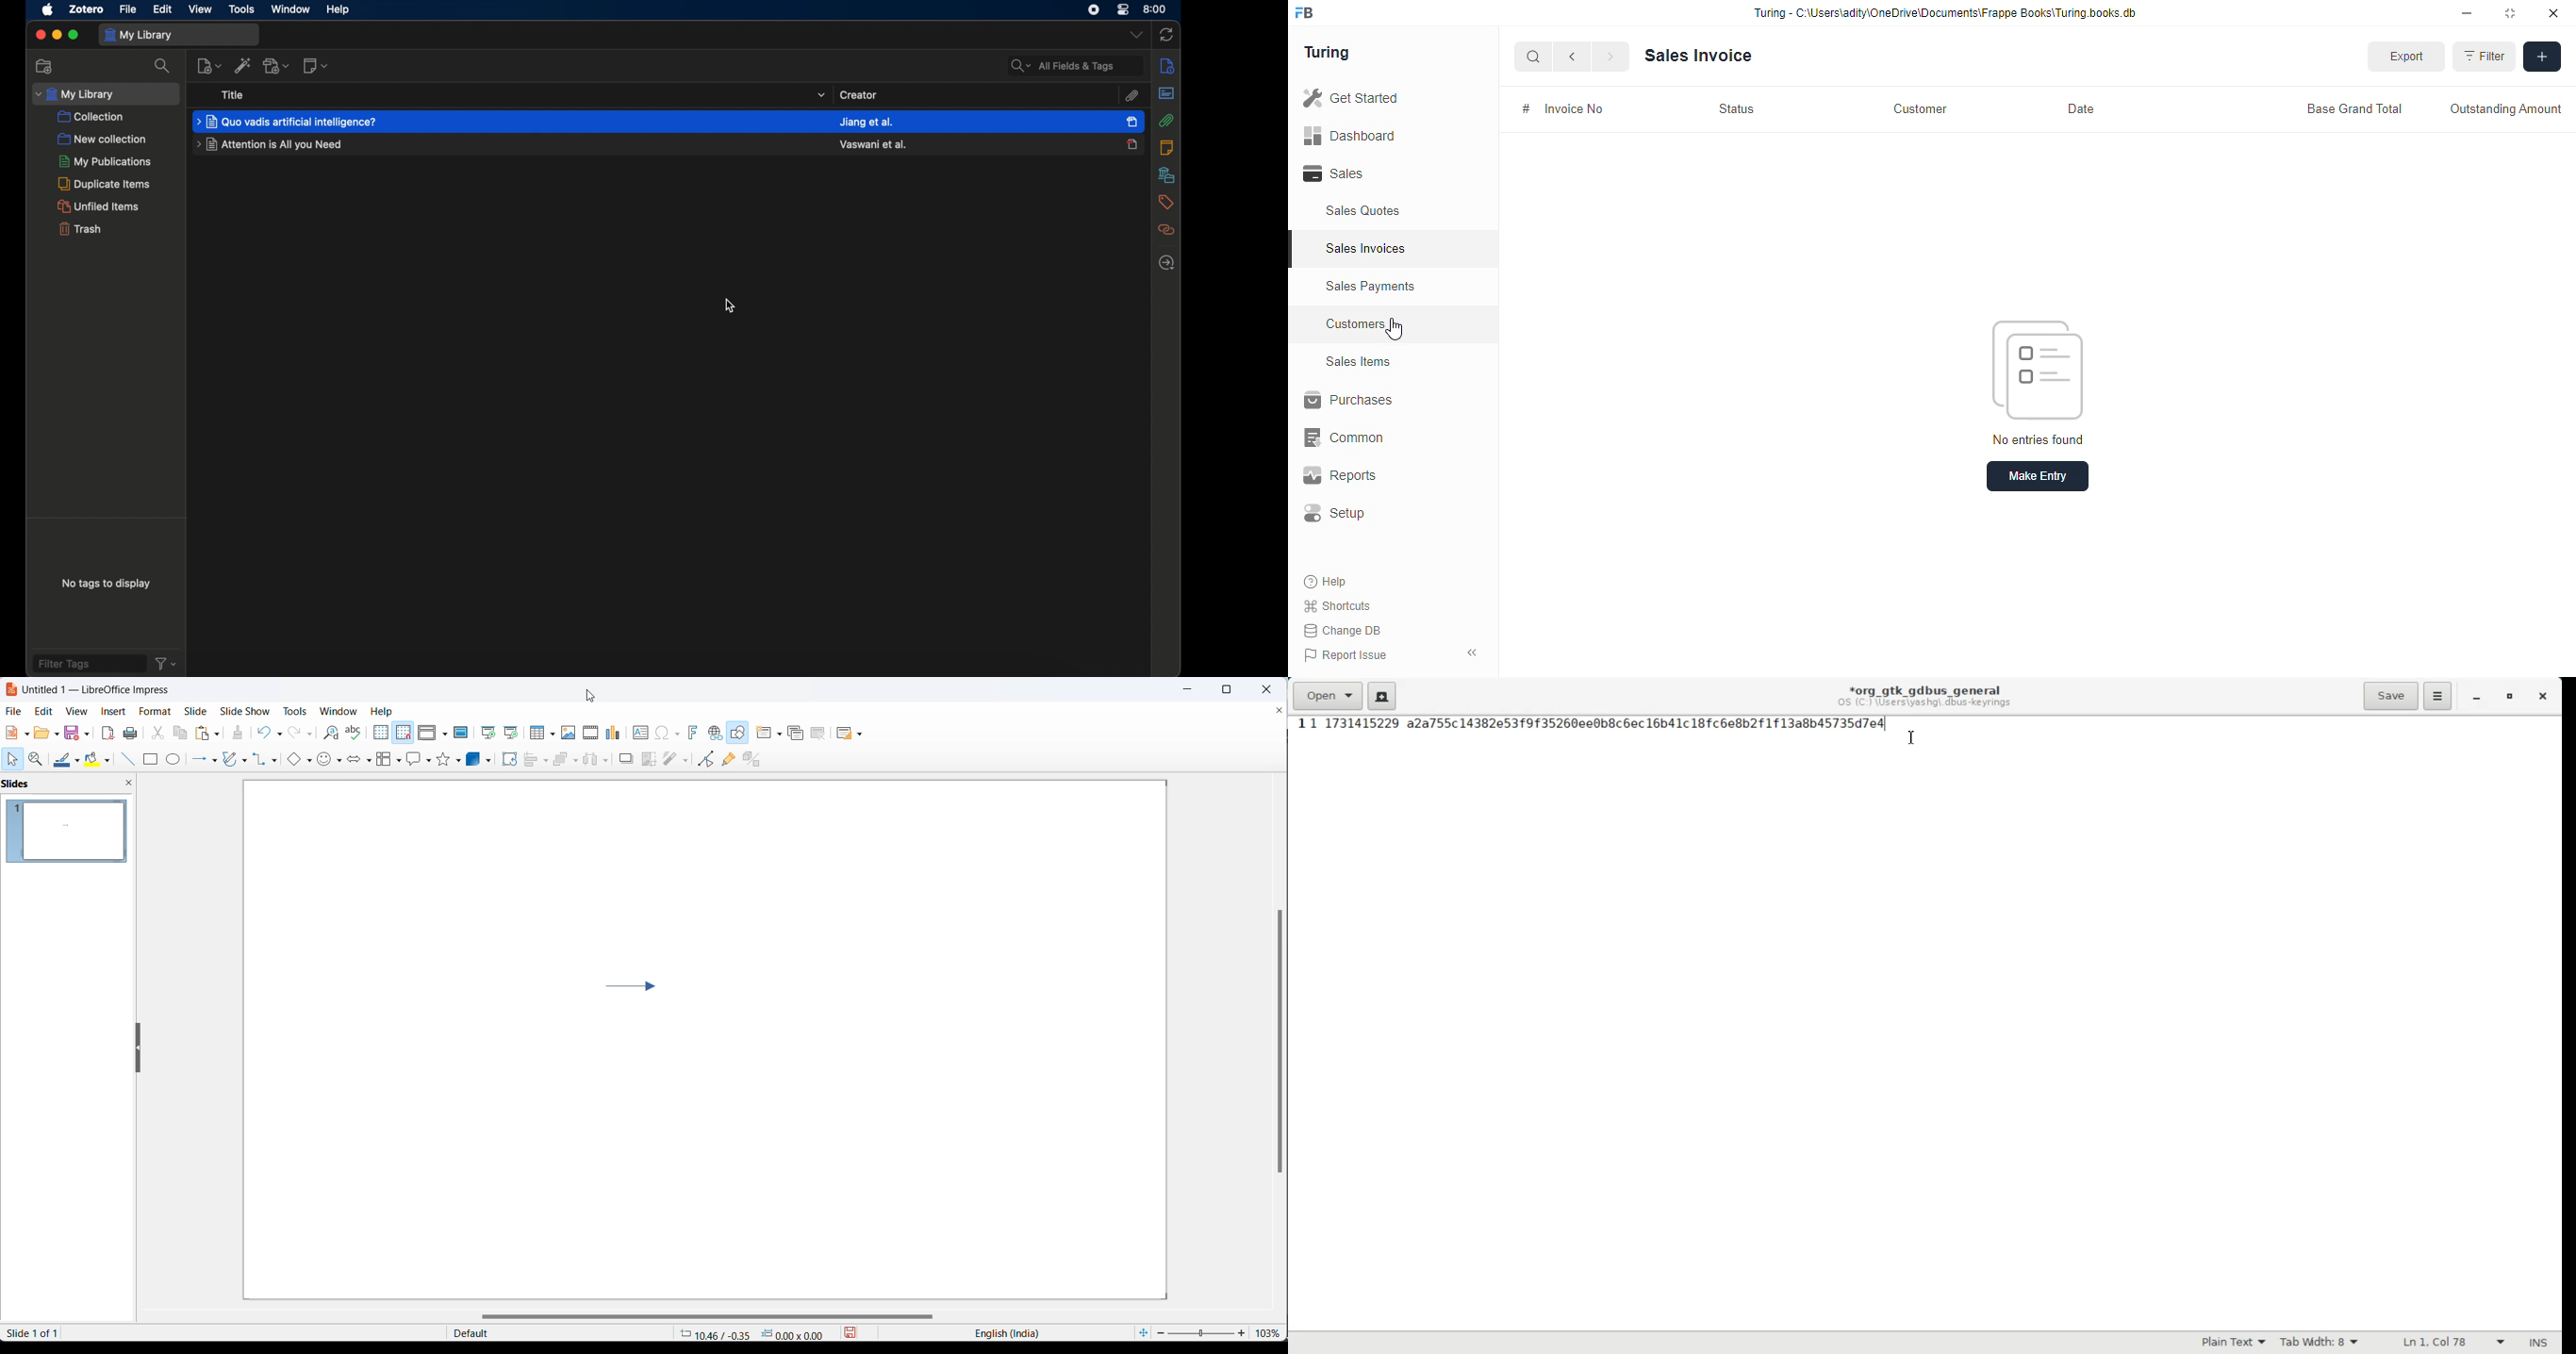 This screenshot has height=1372, width=2576. What do you see at coordinates (730, 305) in the screenshot?
I see `cursor` at bounding box center [730, 305].